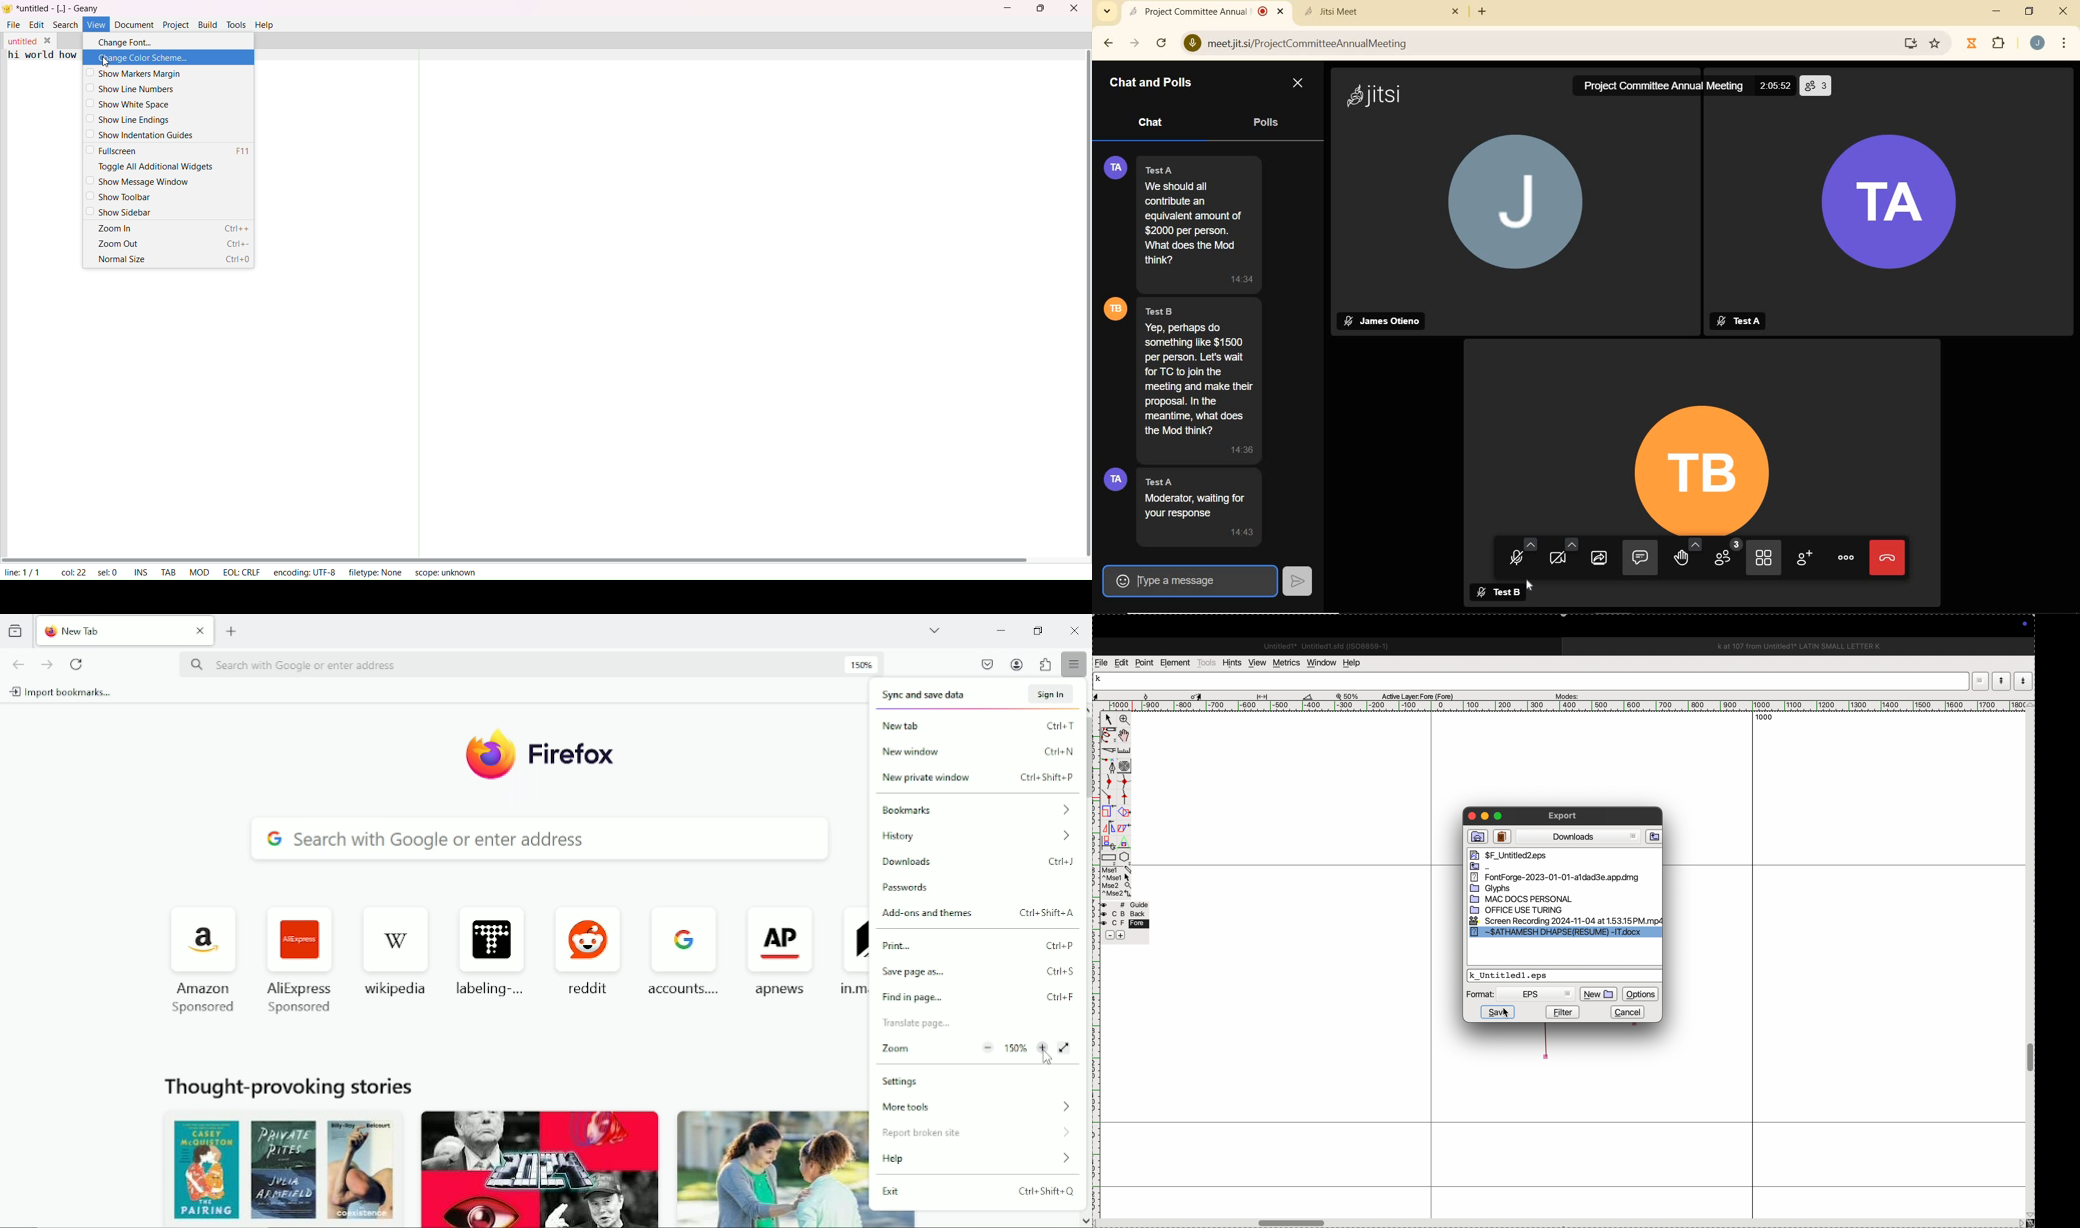  Describe the element at coordinates (1350, 696) in the screenshot. I see `zoom` at that location.